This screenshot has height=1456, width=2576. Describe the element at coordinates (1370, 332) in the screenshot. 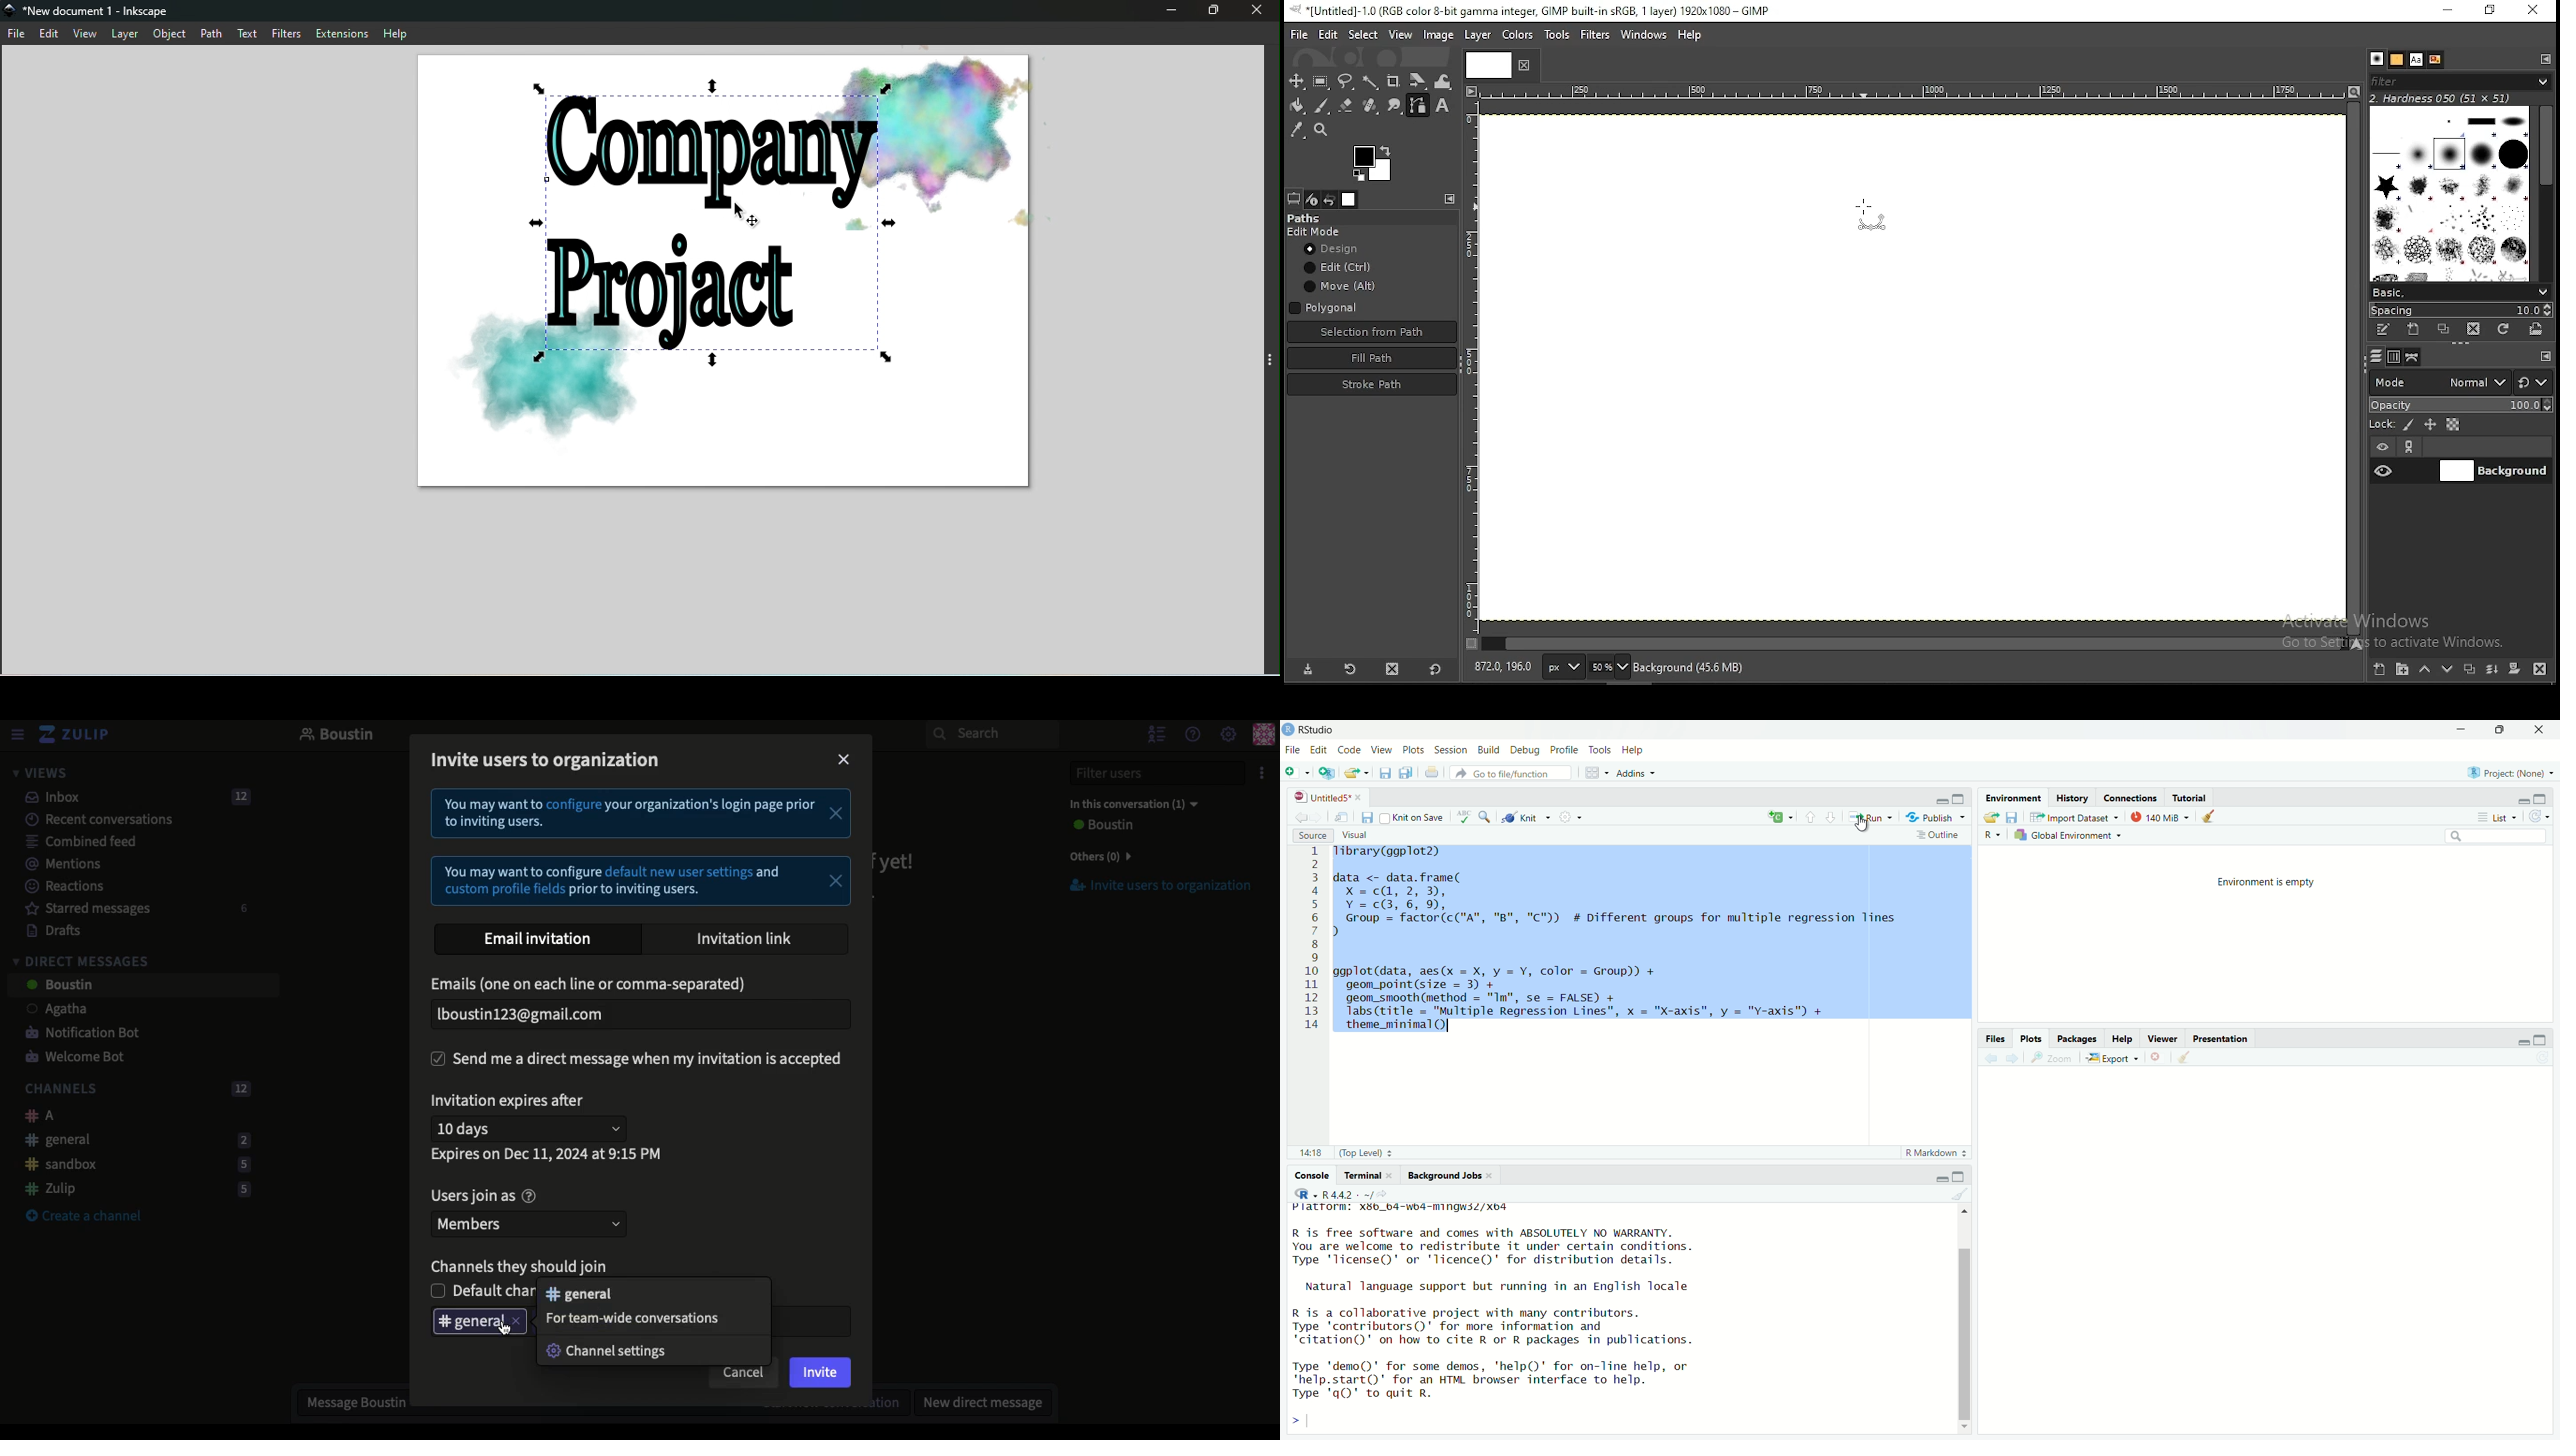

I see `selection from path` at that location.